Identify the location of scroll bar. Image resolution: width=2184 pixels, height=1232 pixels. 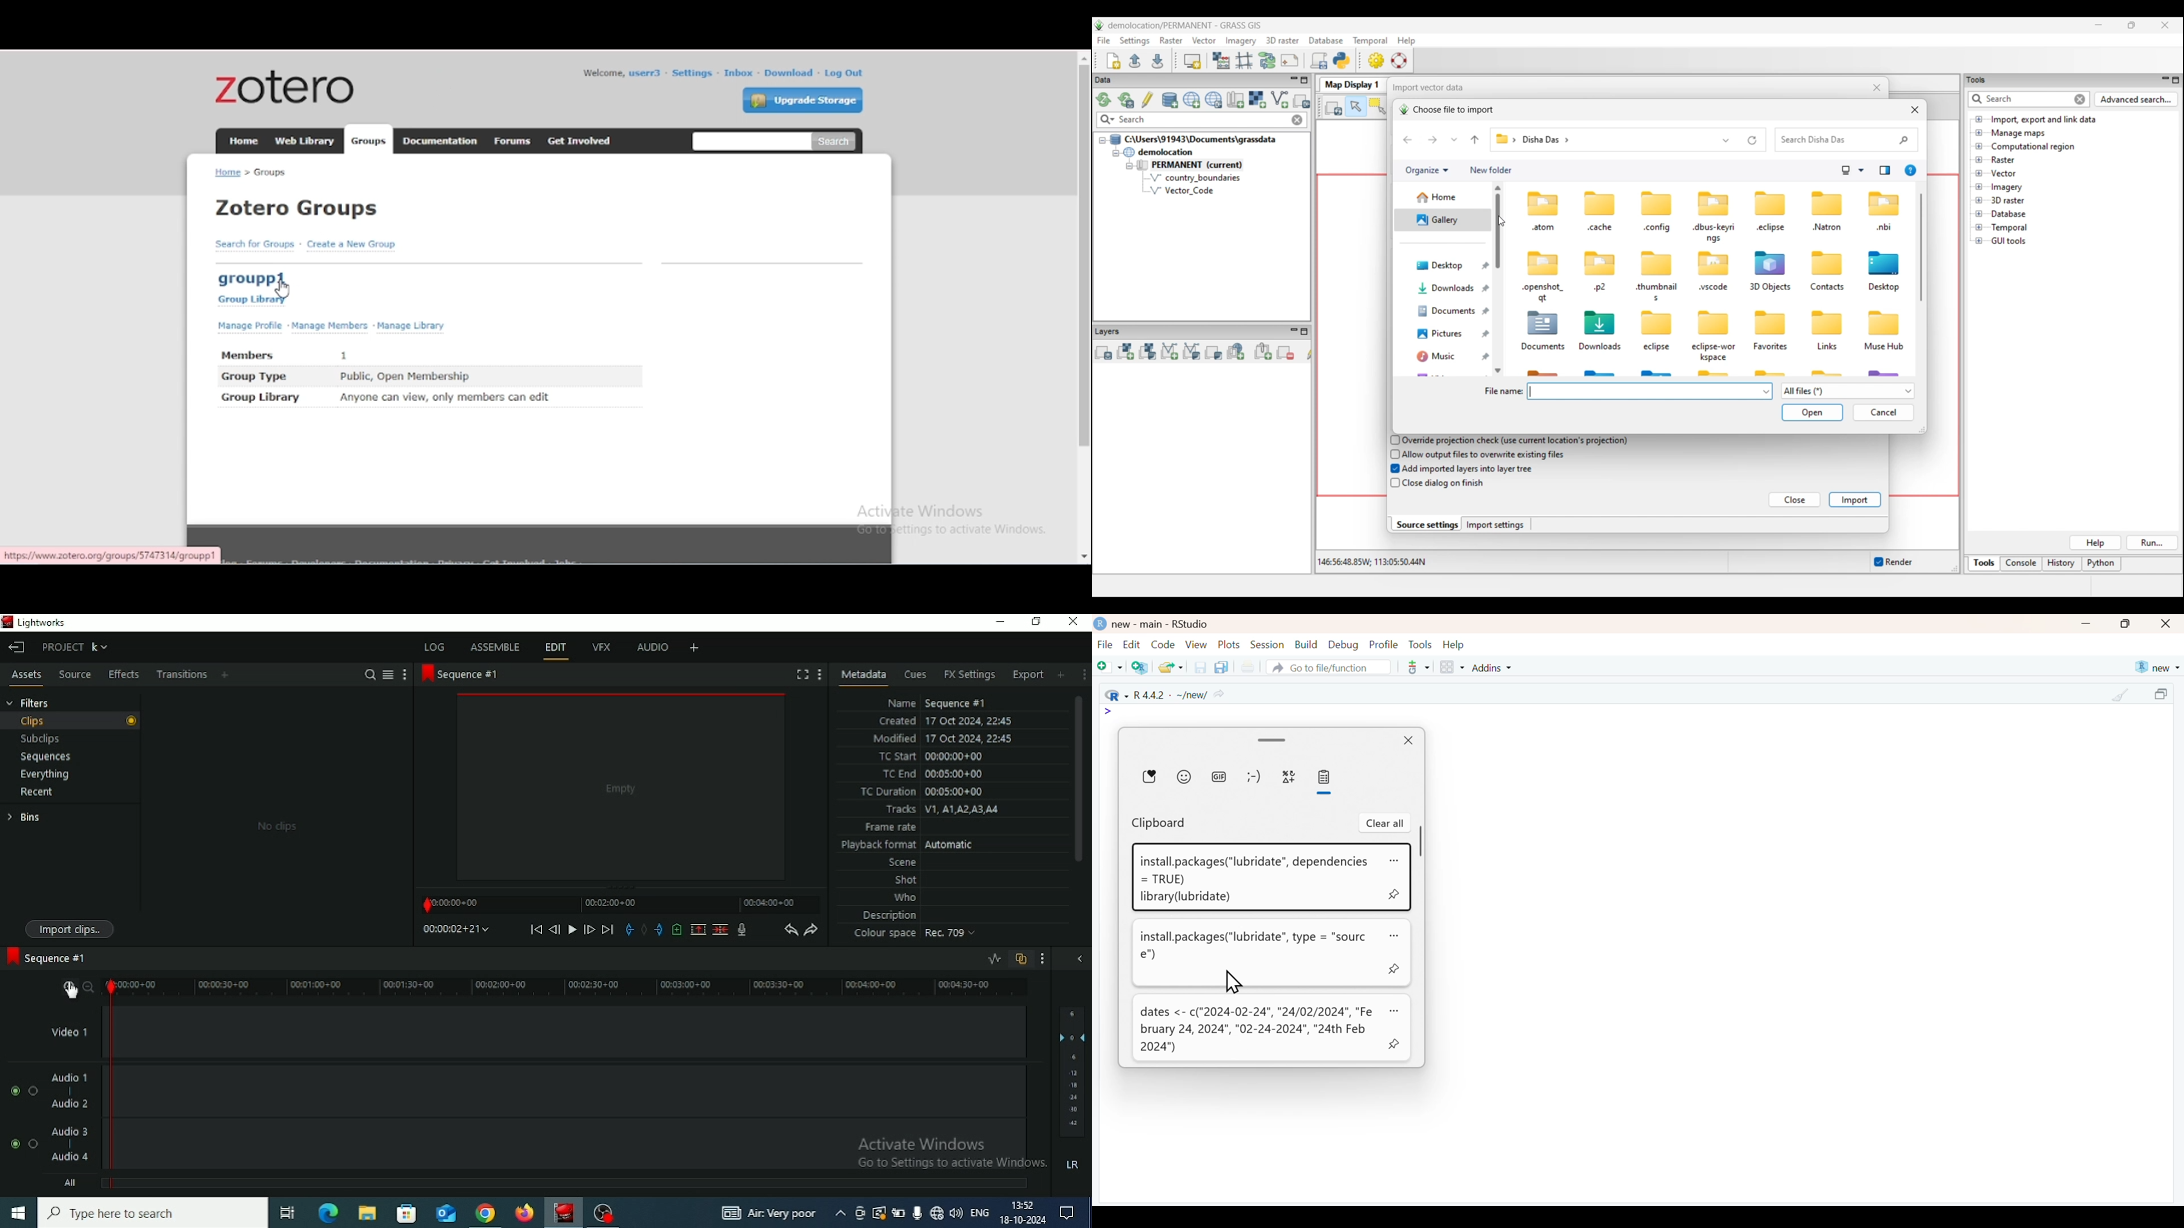
(1273, 739).